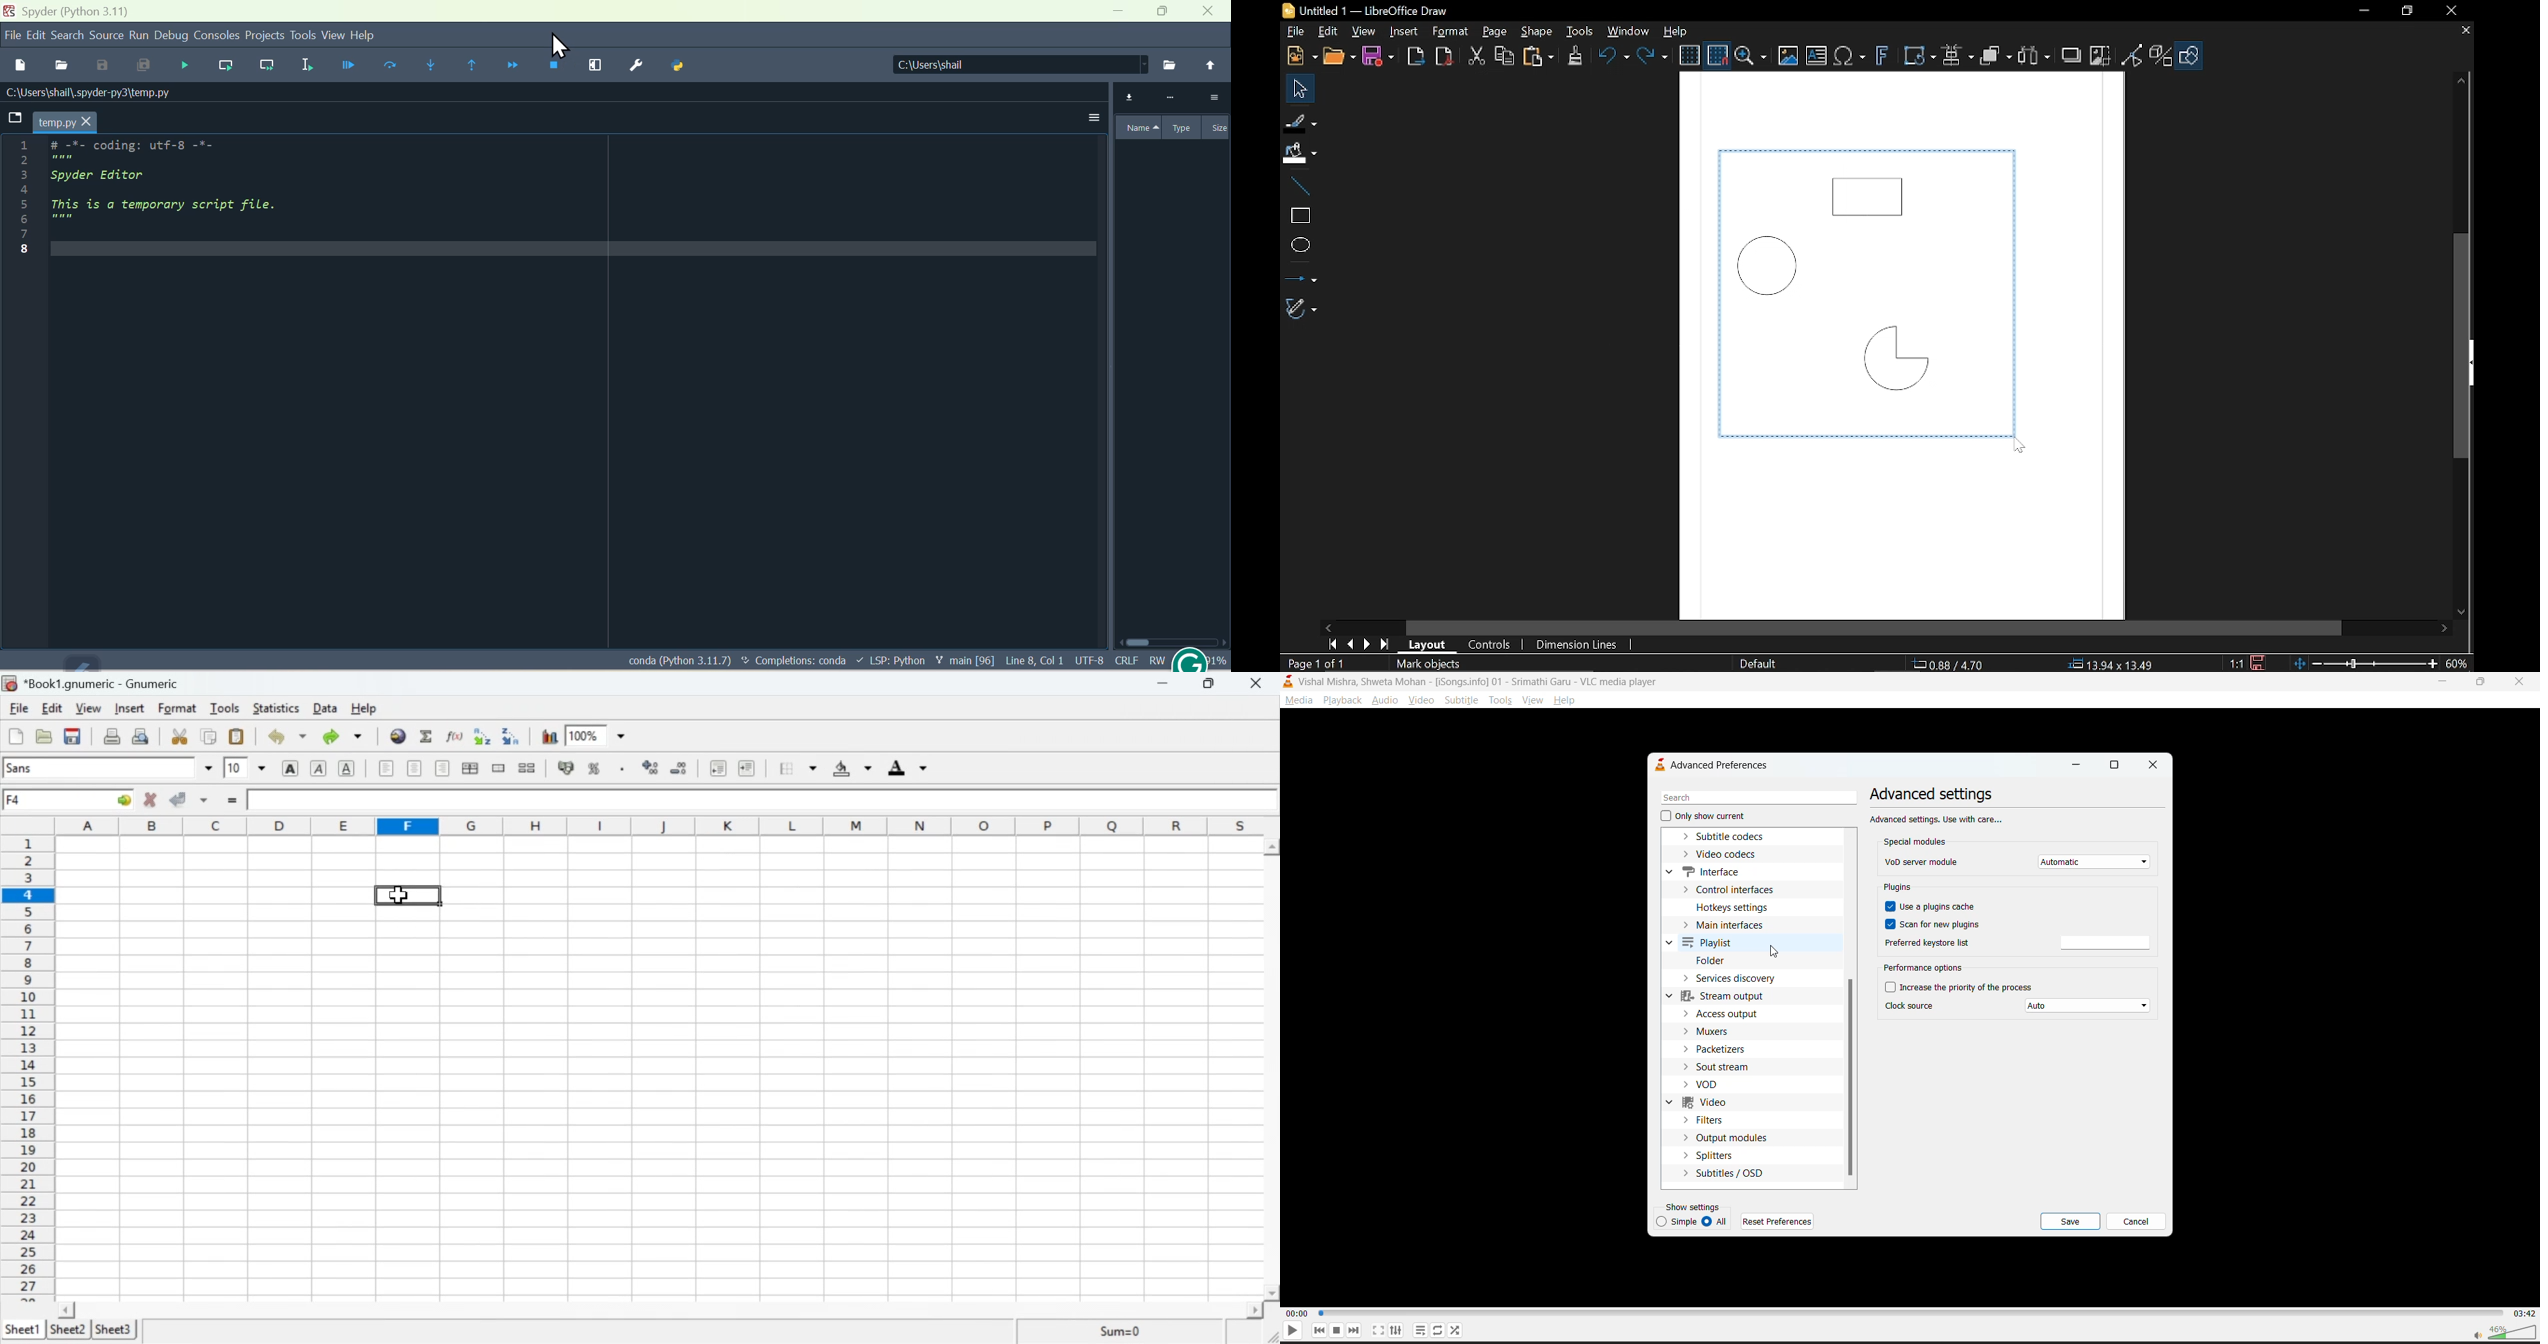 This screenshot has height=1344, width=2548. What do you see at coordinates (1171, 65) in the screenshot?
I see `Search from pc` at bounding box center [1171, 65].